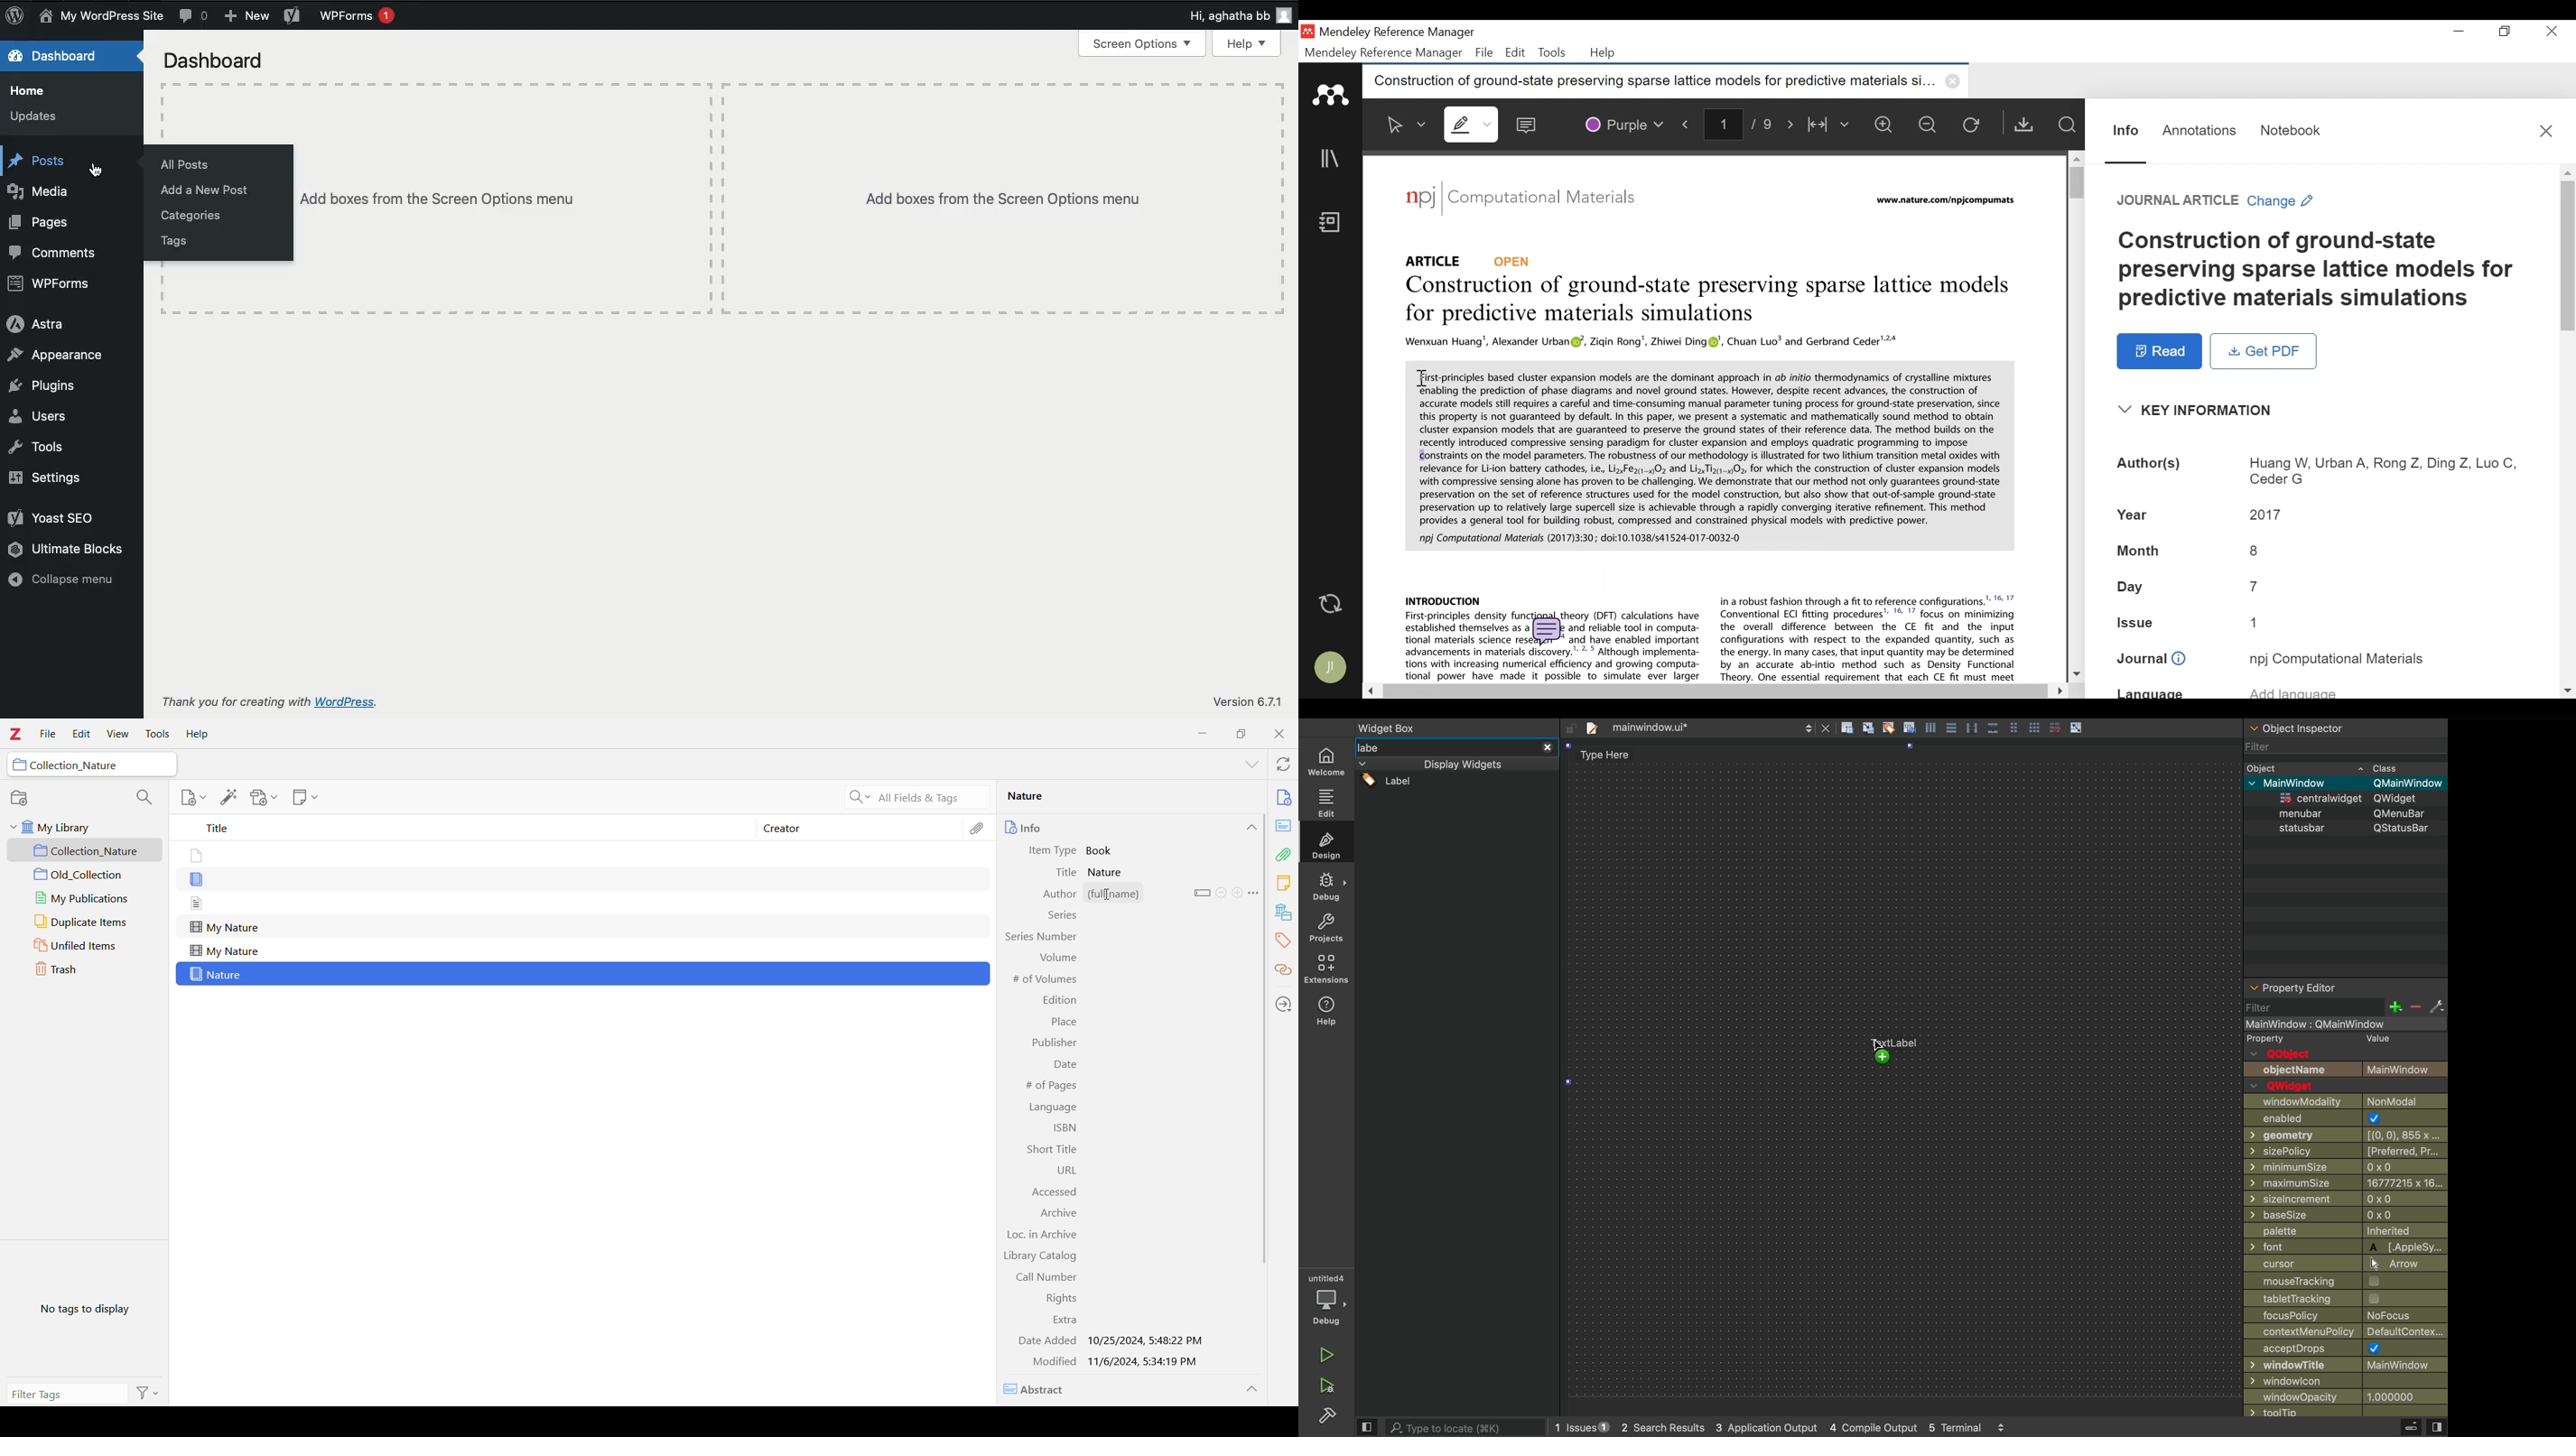 This screenshot has width=2576, height=1456. I want to click on Month, so click(2255, 550).